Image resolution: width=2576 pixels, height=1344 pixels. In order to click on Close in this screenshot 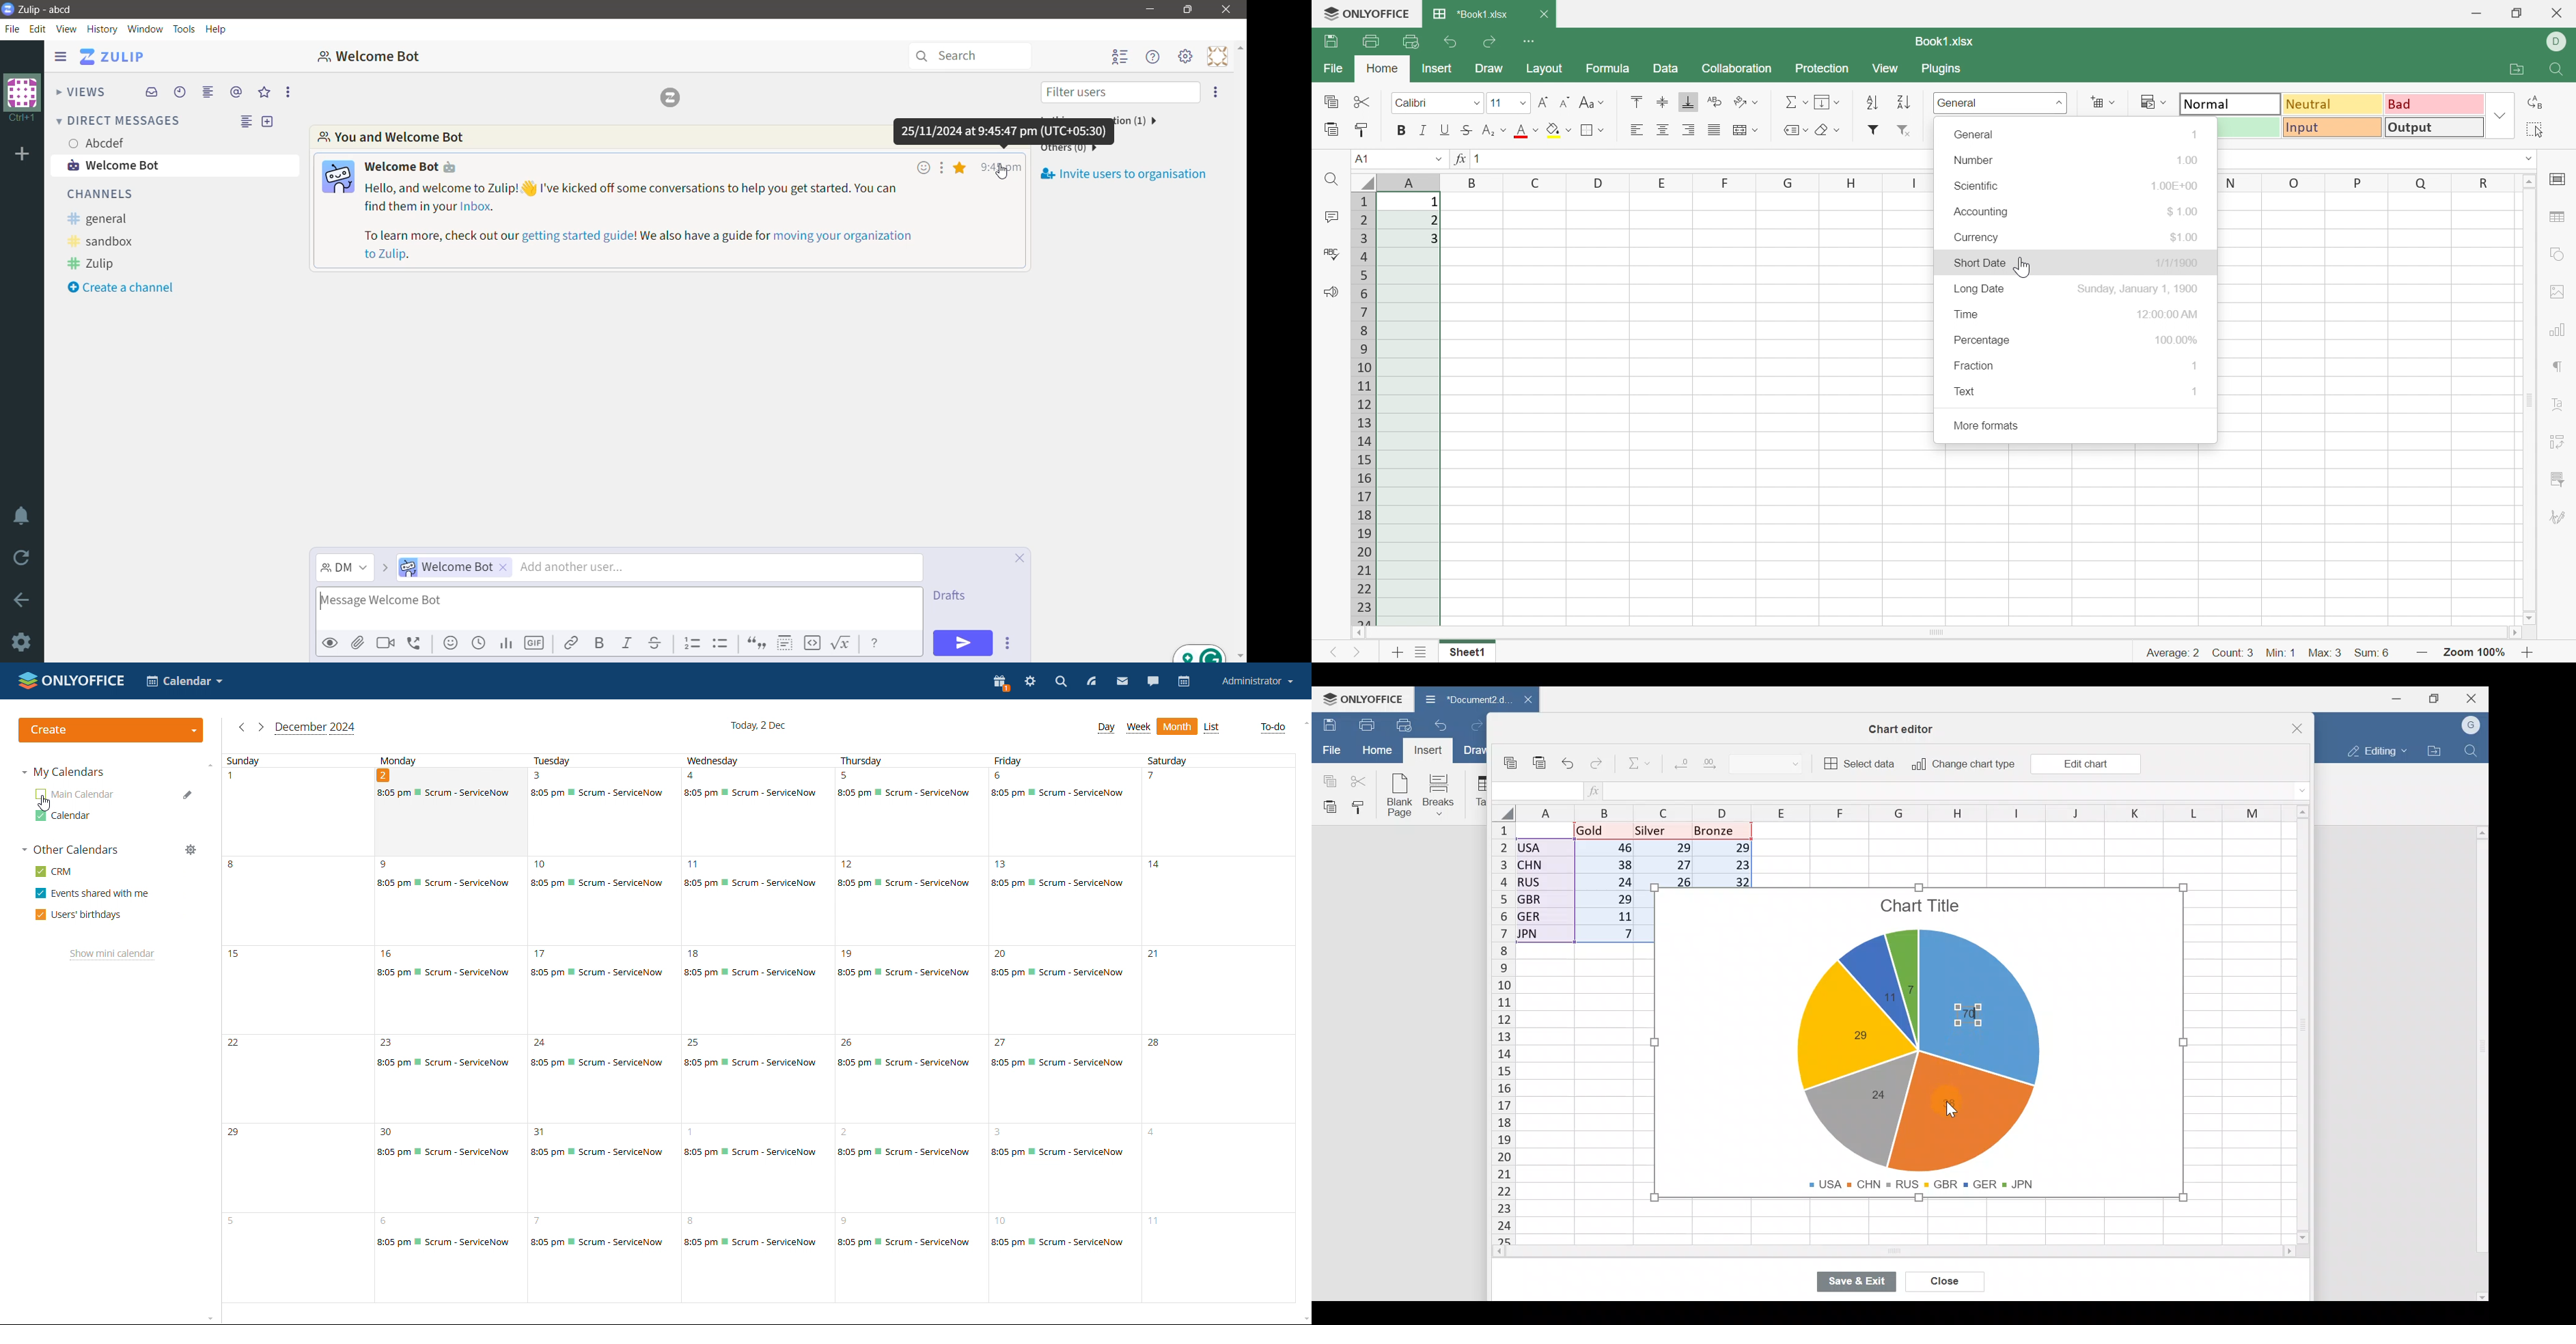, I will do `click(1543, 14)`.